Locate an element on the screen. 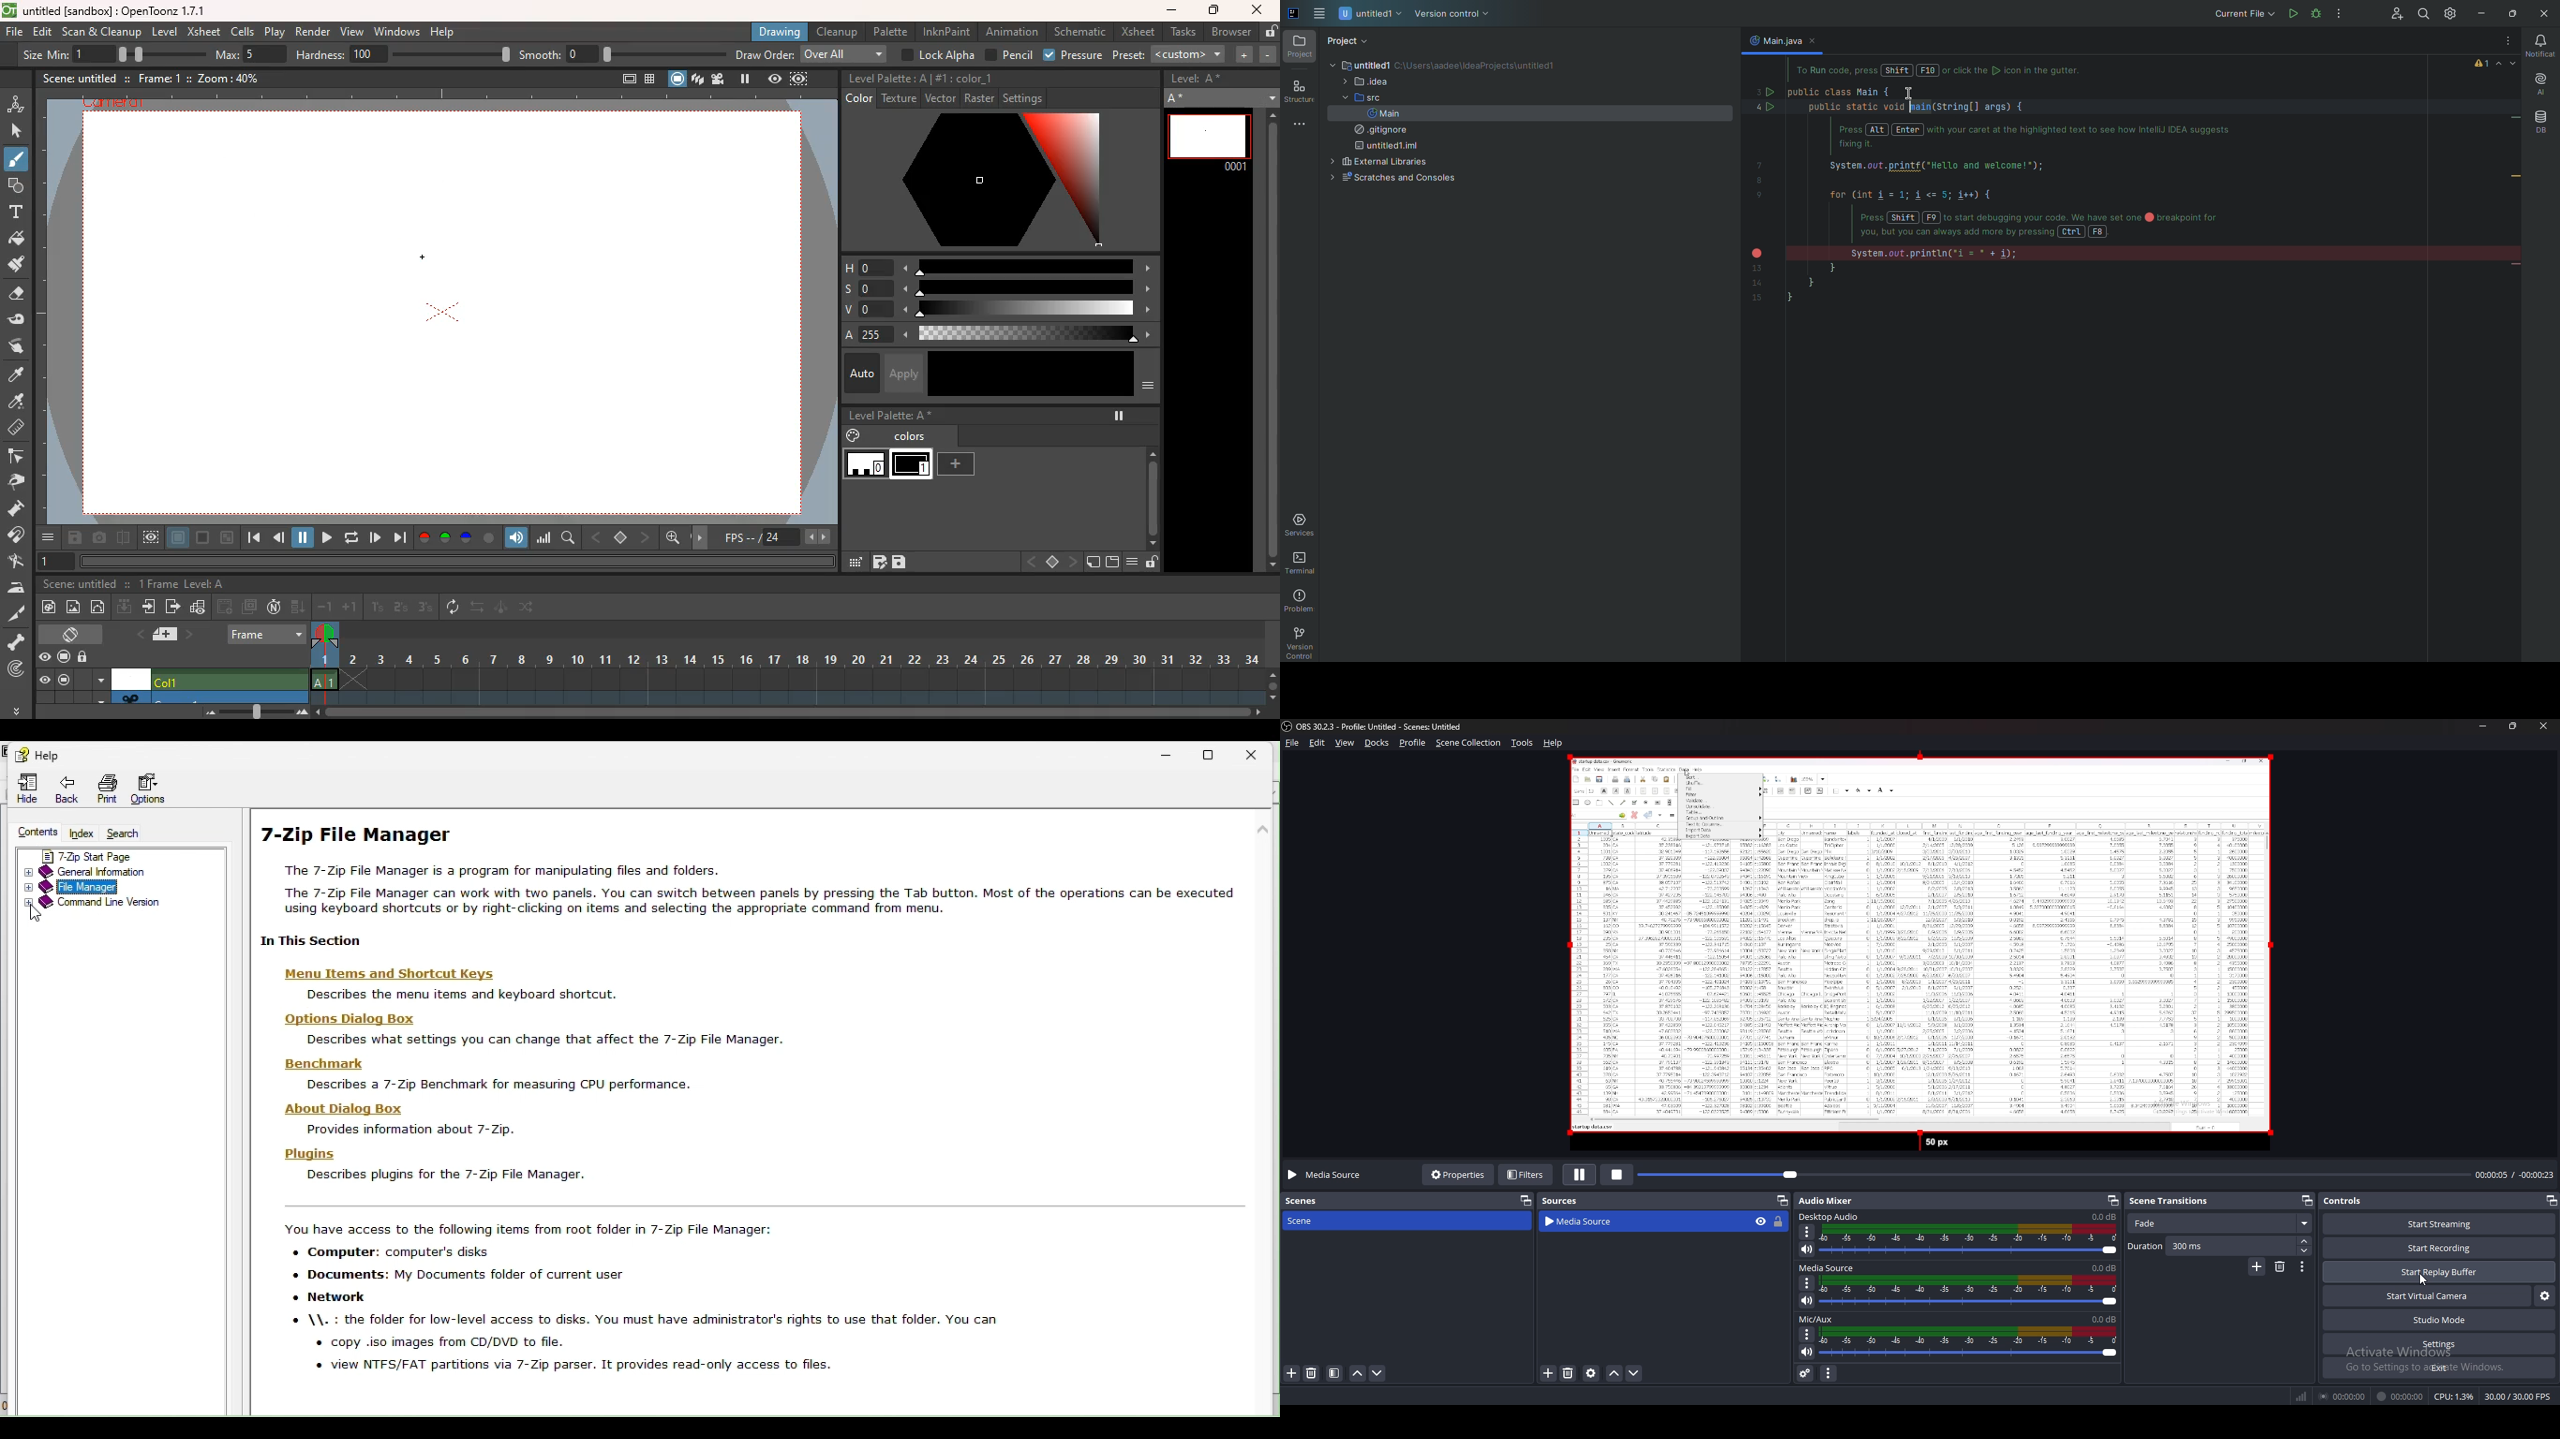 The width and height of the screenshot is (2576, 1456). Close is located at coordinates (1261, 752).